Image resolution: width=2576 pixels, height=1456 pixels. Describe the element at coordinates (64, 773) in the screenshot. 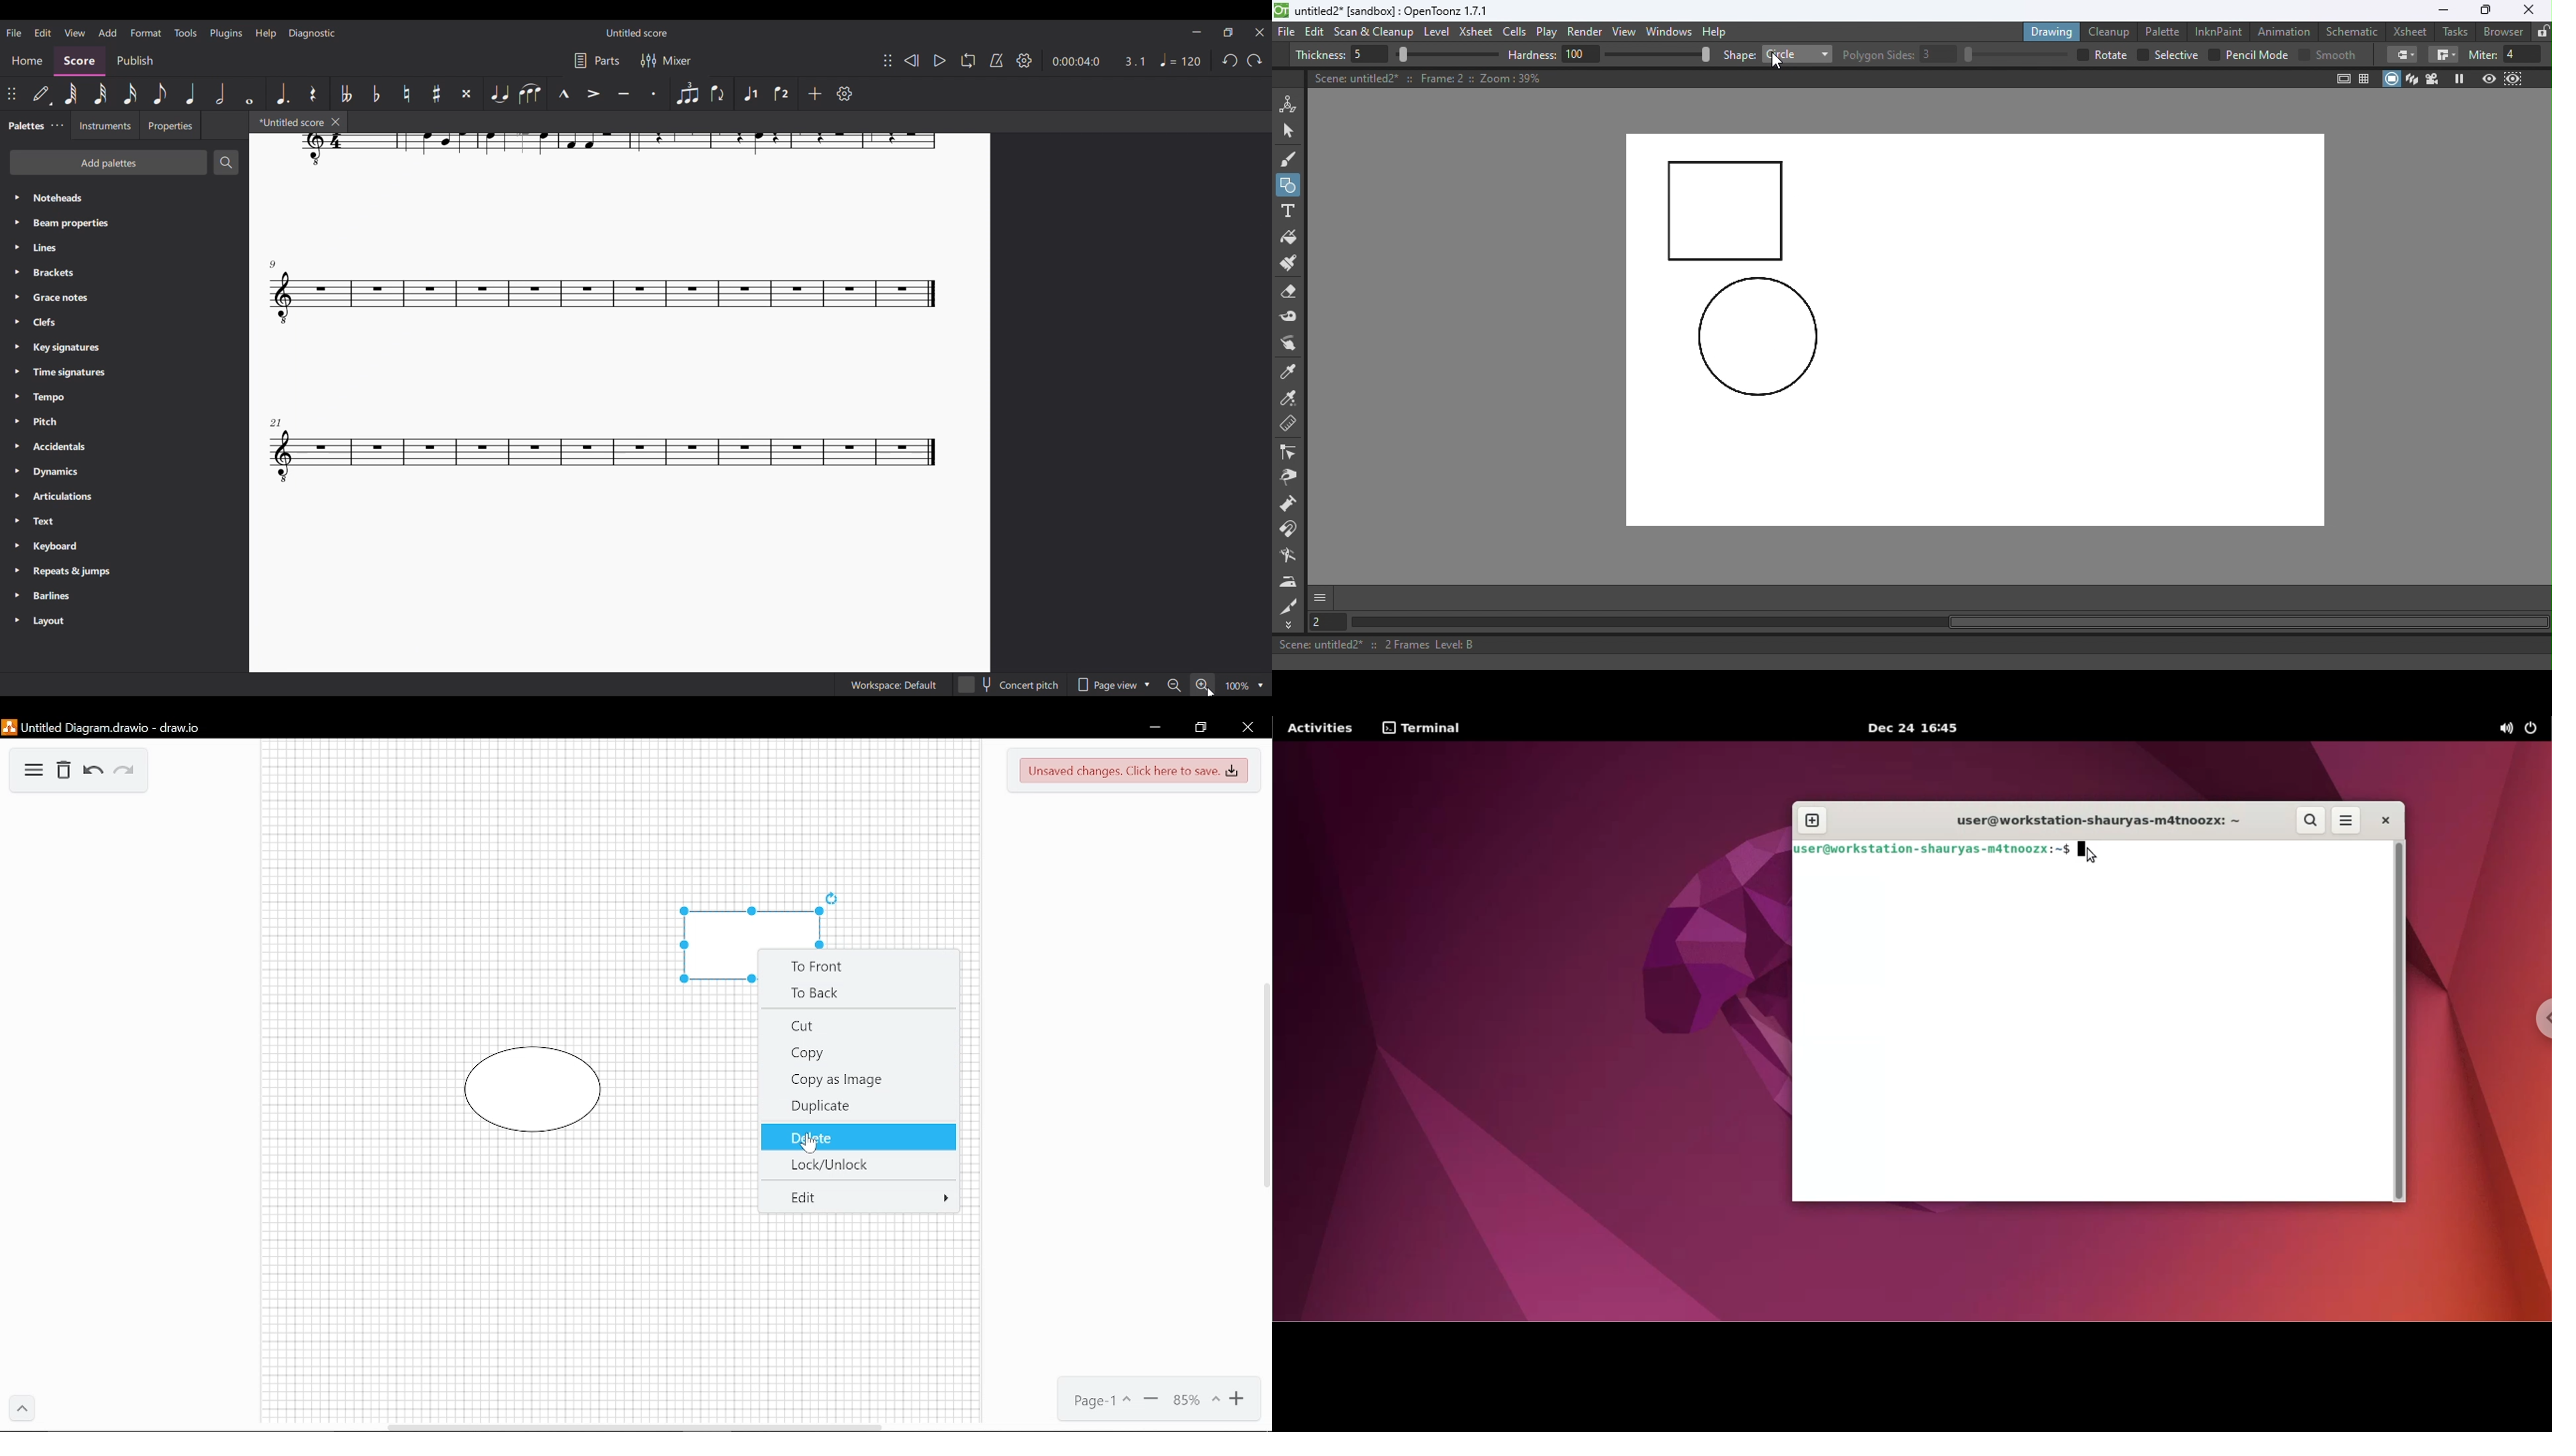

I see `Delete` at that location.